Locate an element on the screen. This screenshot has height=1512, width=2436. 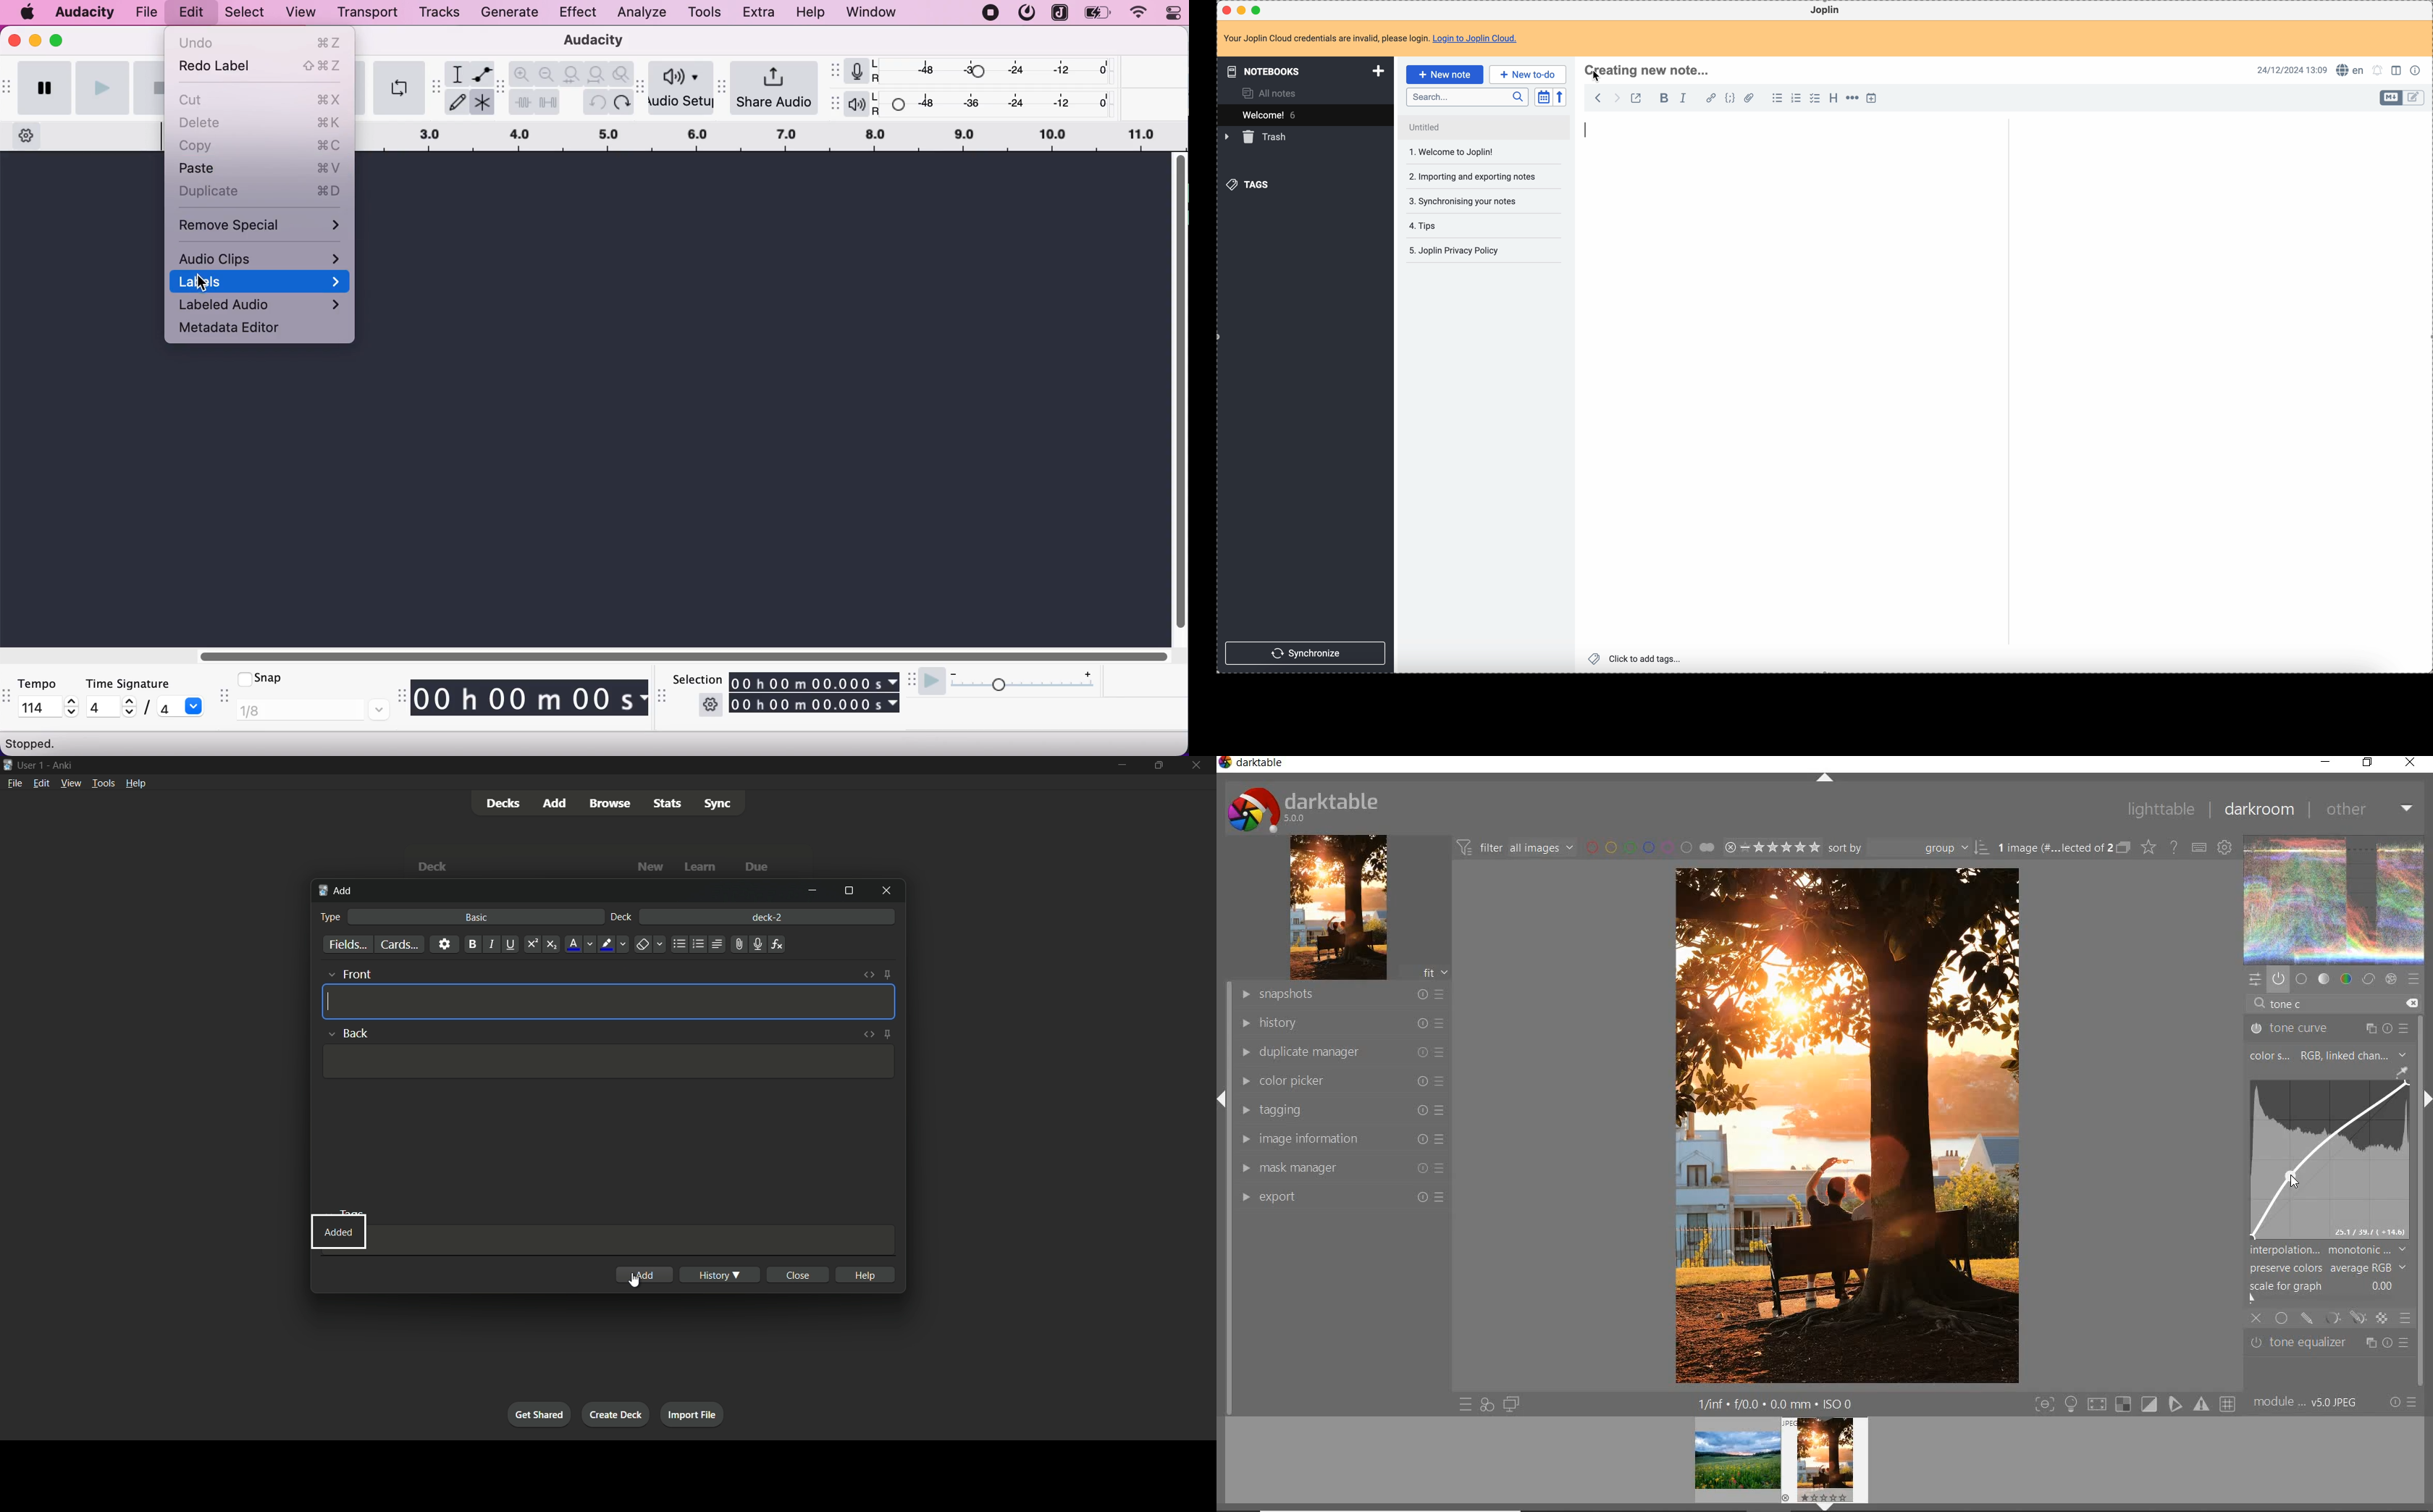
TONE CURVE is located at coordinates (2329, 1027).